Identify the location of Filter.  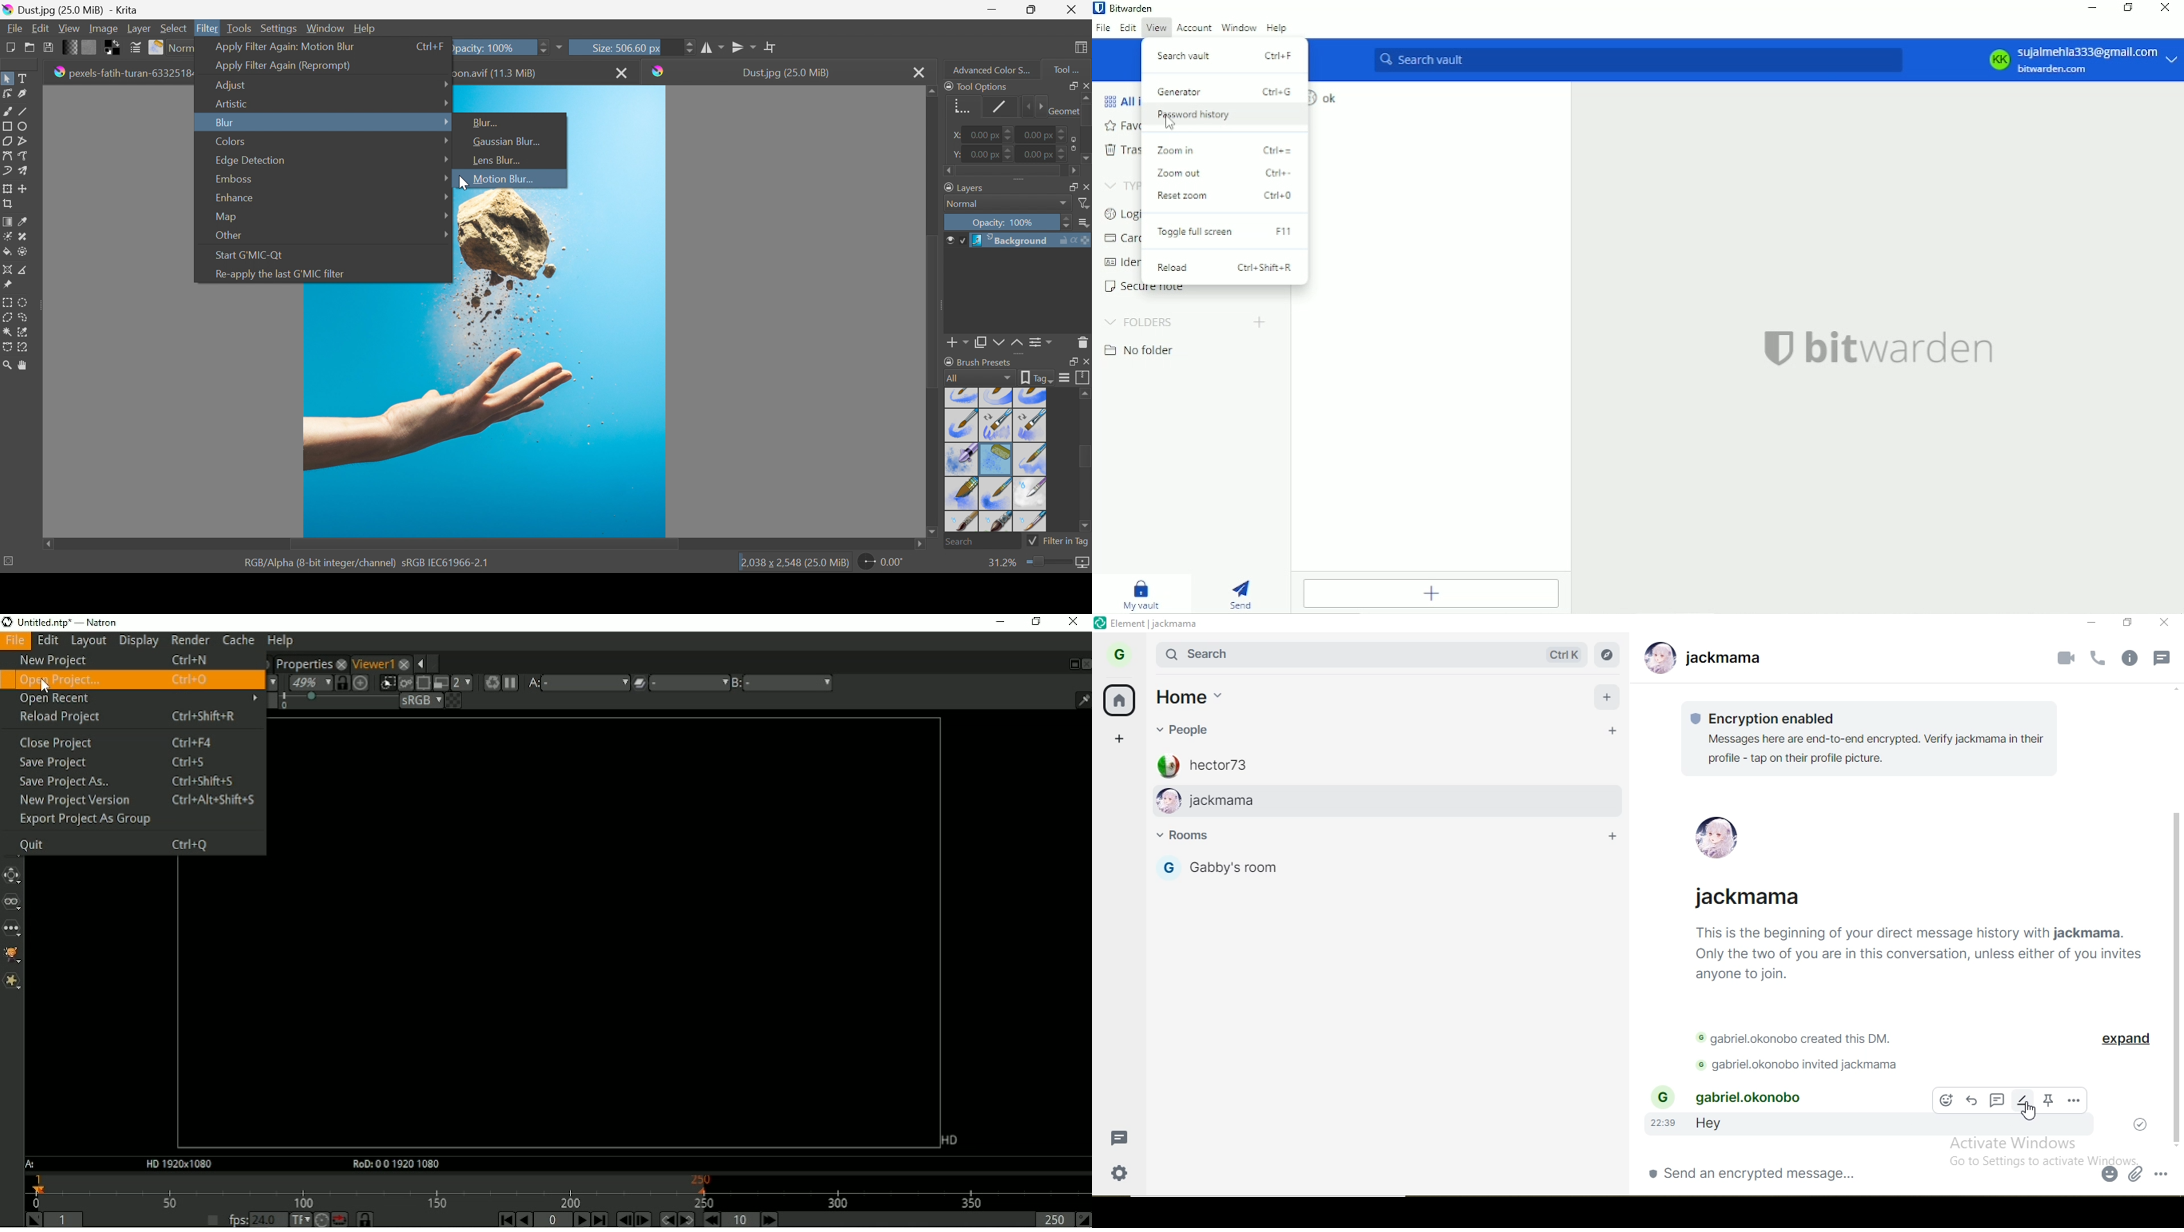
(209, 28).